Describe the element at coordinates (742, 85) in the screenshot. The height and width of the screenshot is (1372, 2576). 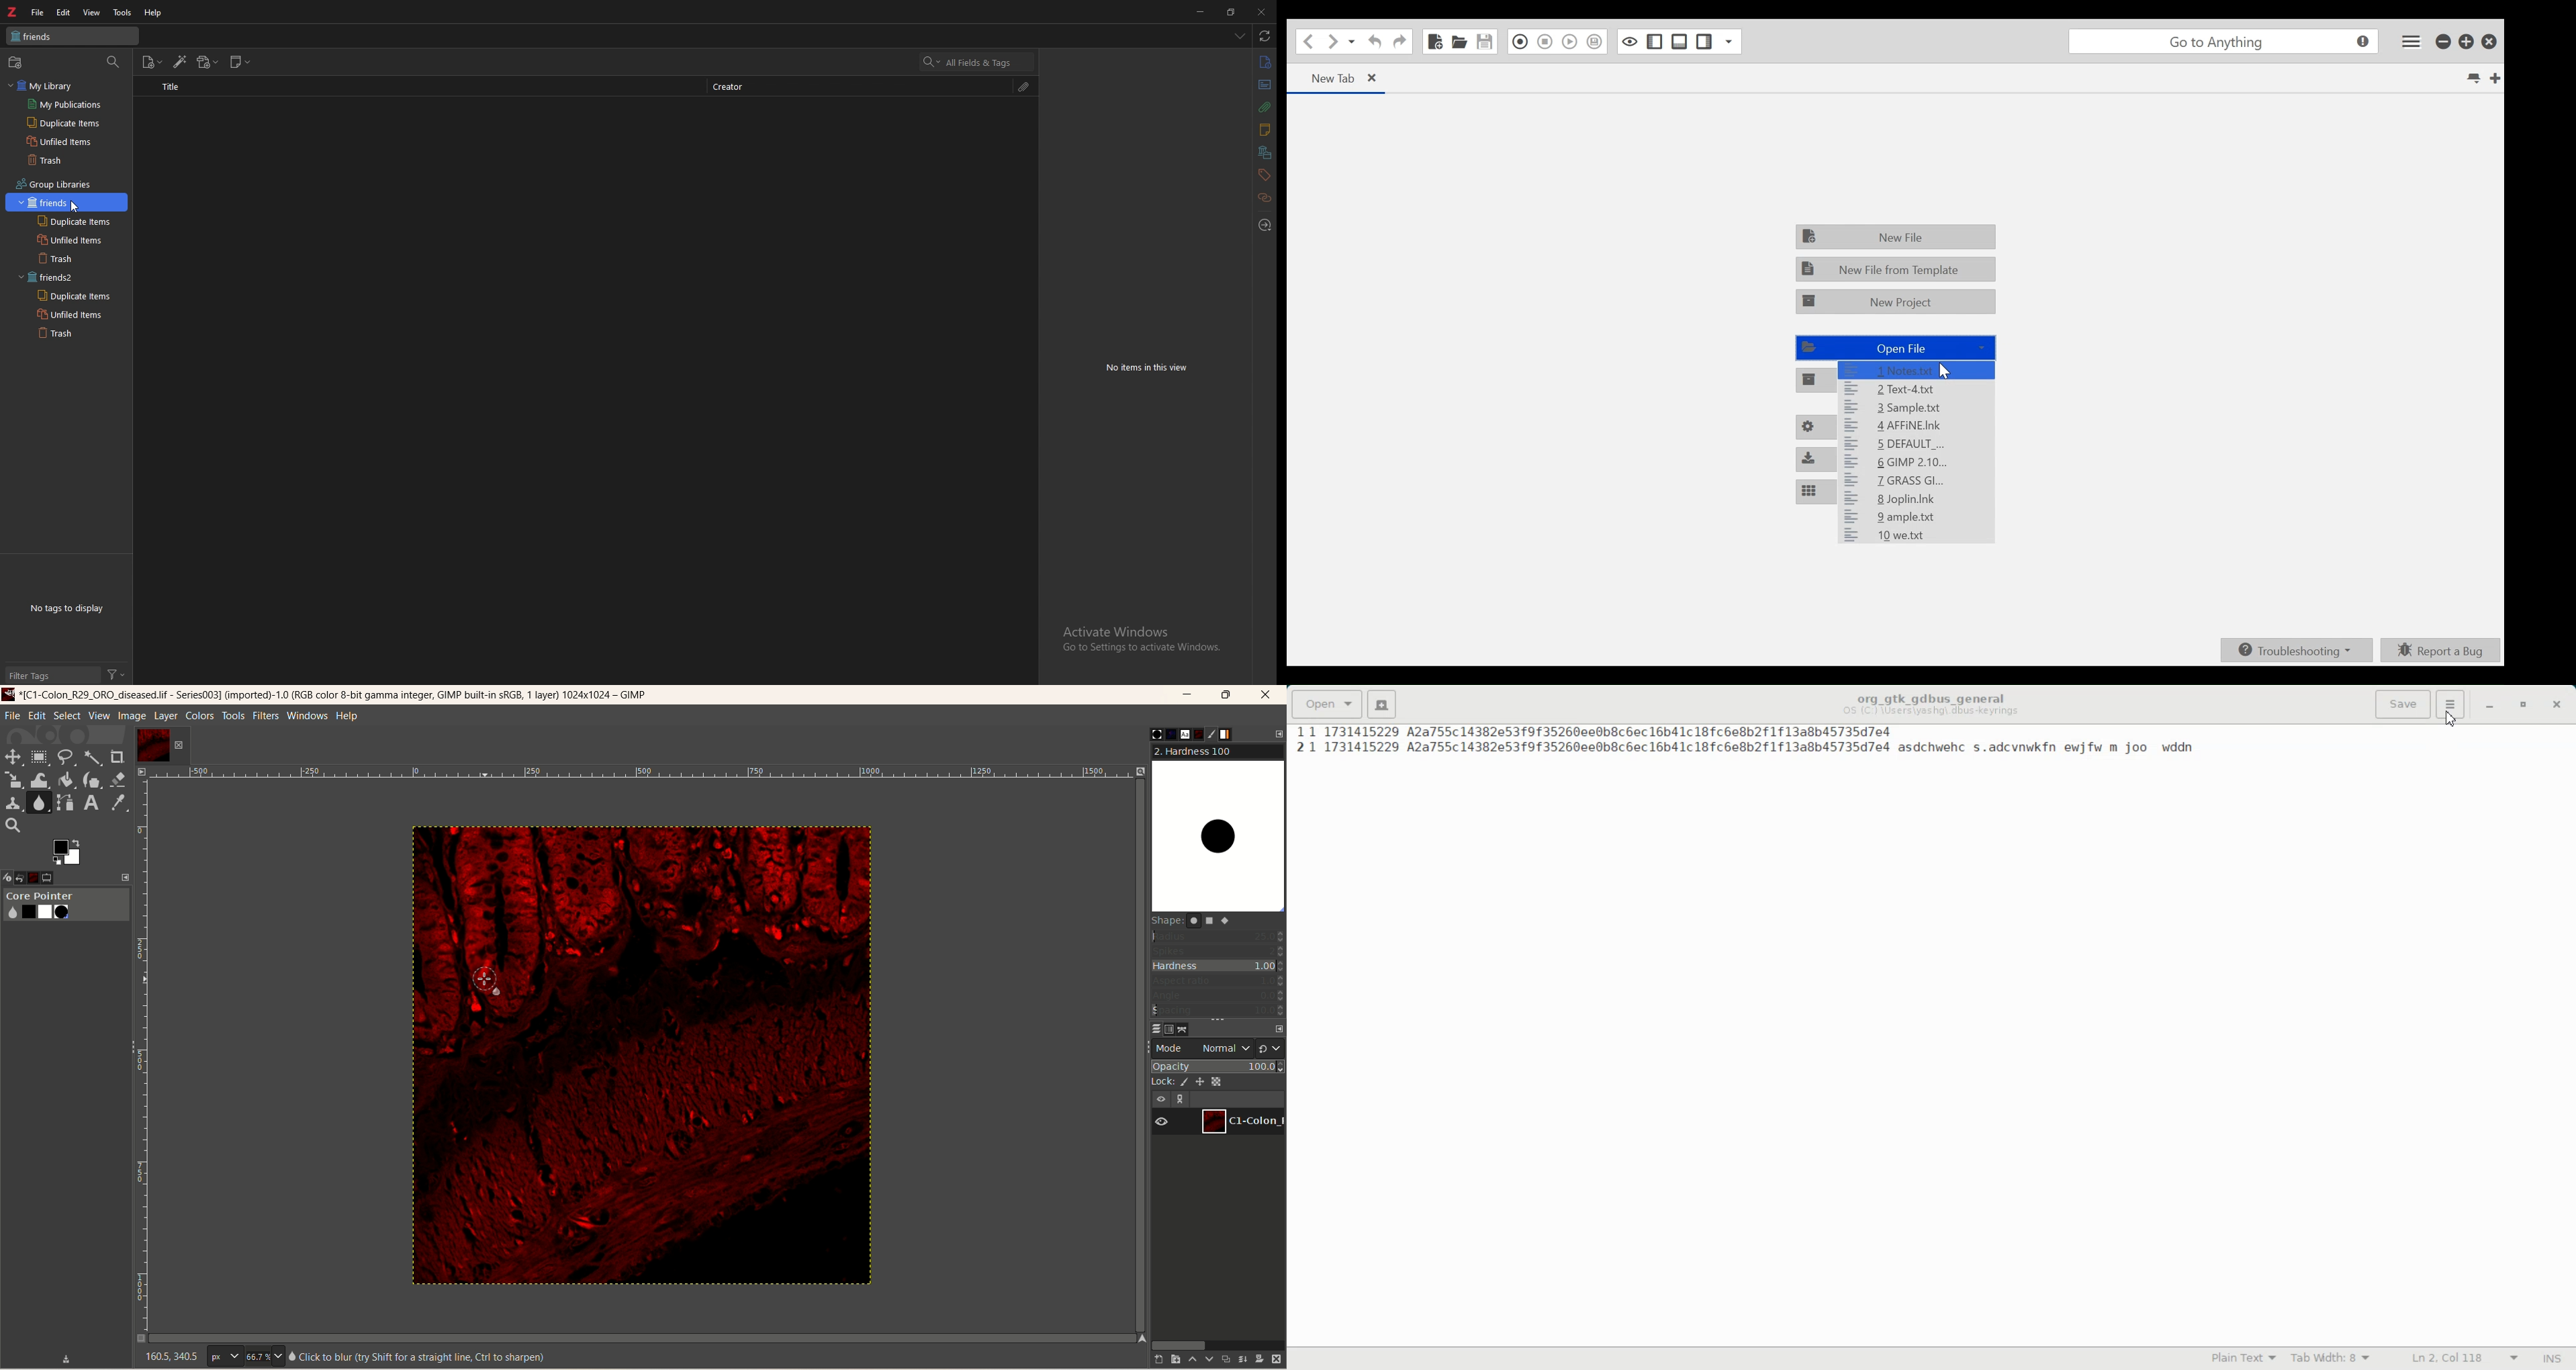
I see `creator` at that location.